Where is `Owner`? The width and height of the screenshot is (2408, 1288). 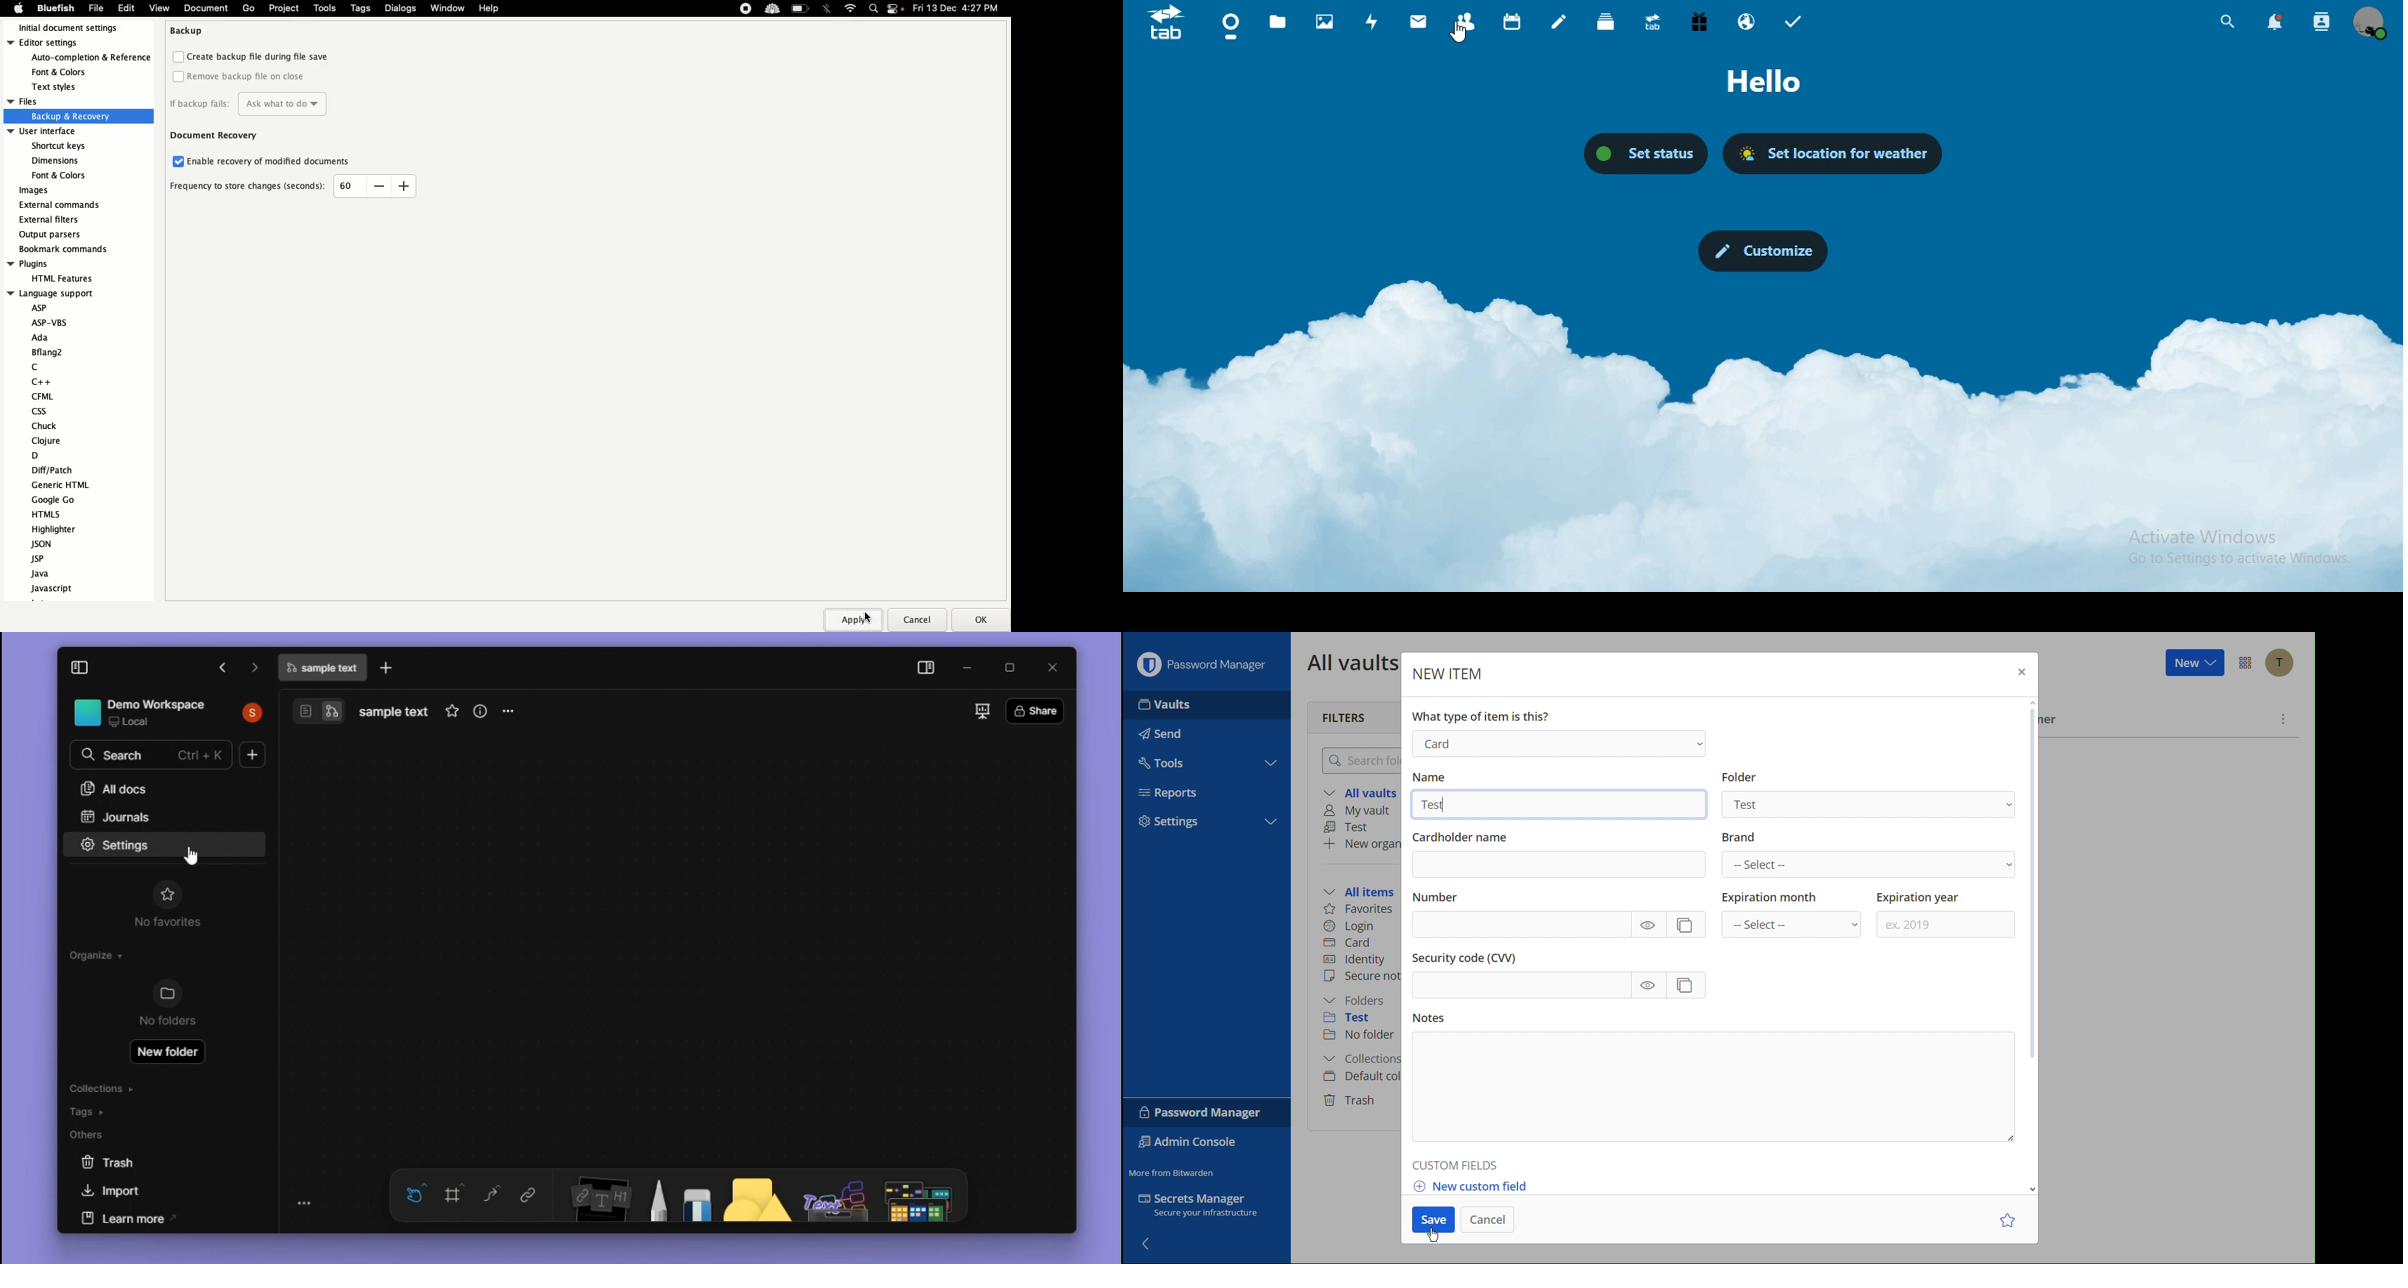
Owner is located at coordinates (2048, 719).